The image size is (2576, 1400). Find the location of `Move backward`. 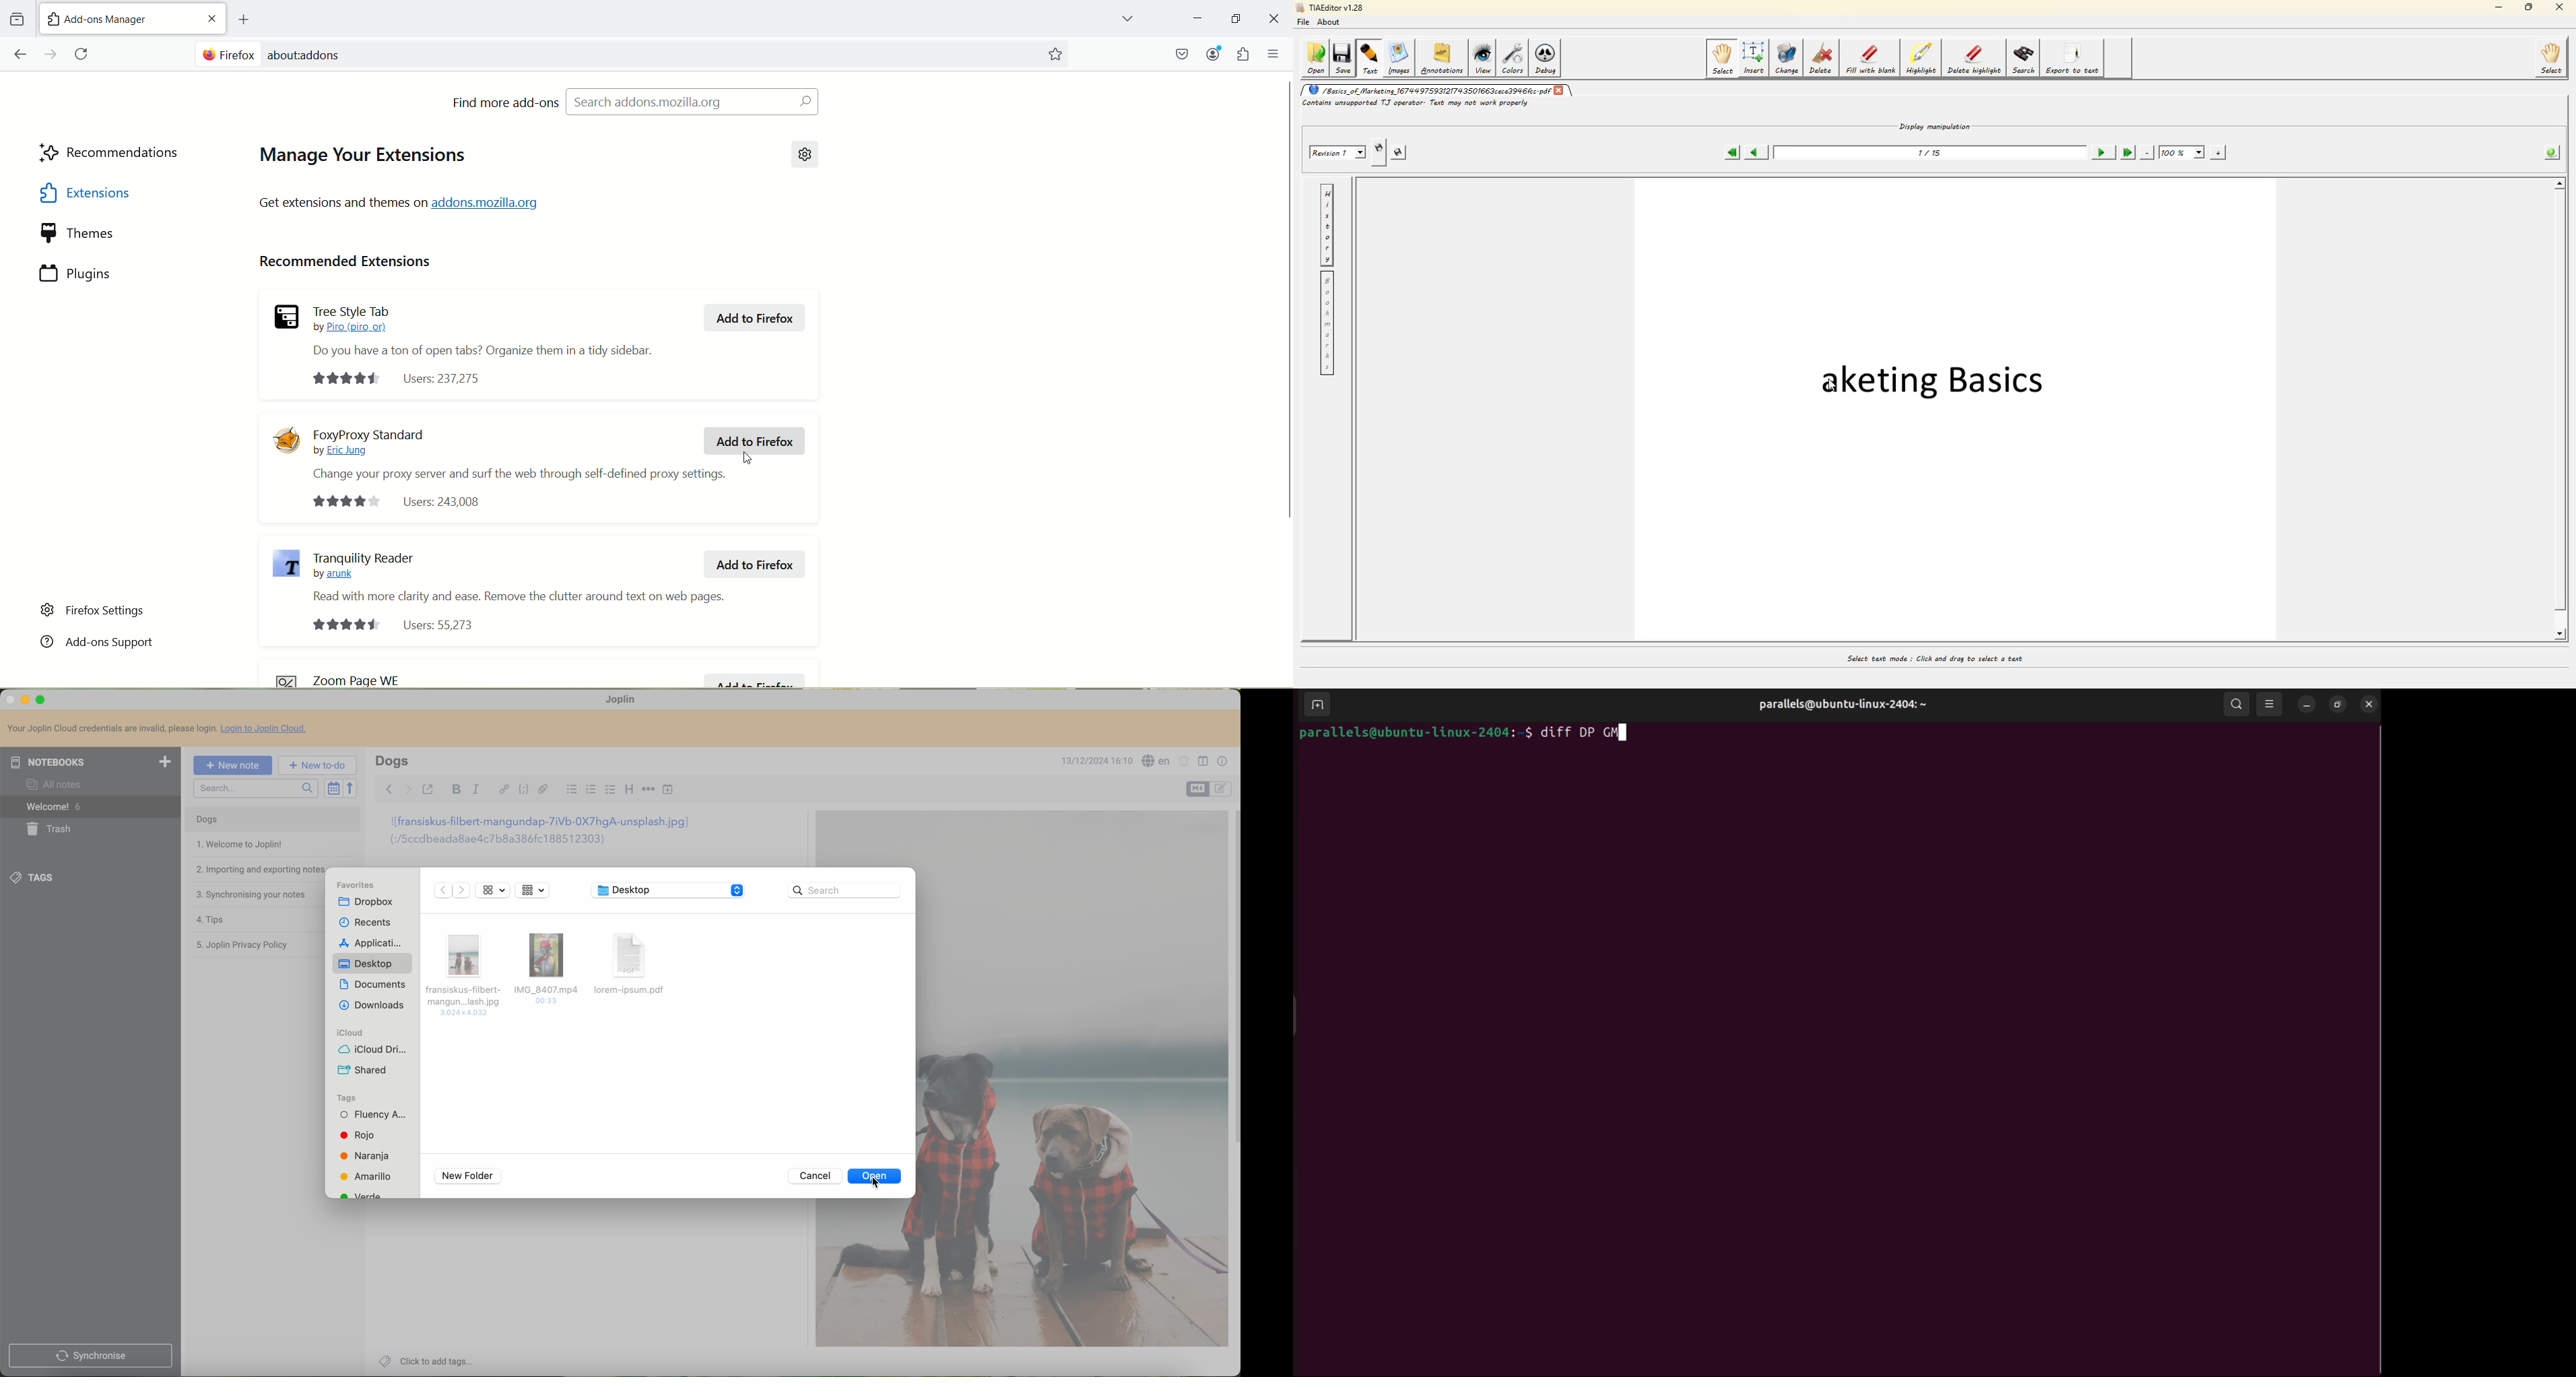

Move backward is located at coordinates (20, 54).